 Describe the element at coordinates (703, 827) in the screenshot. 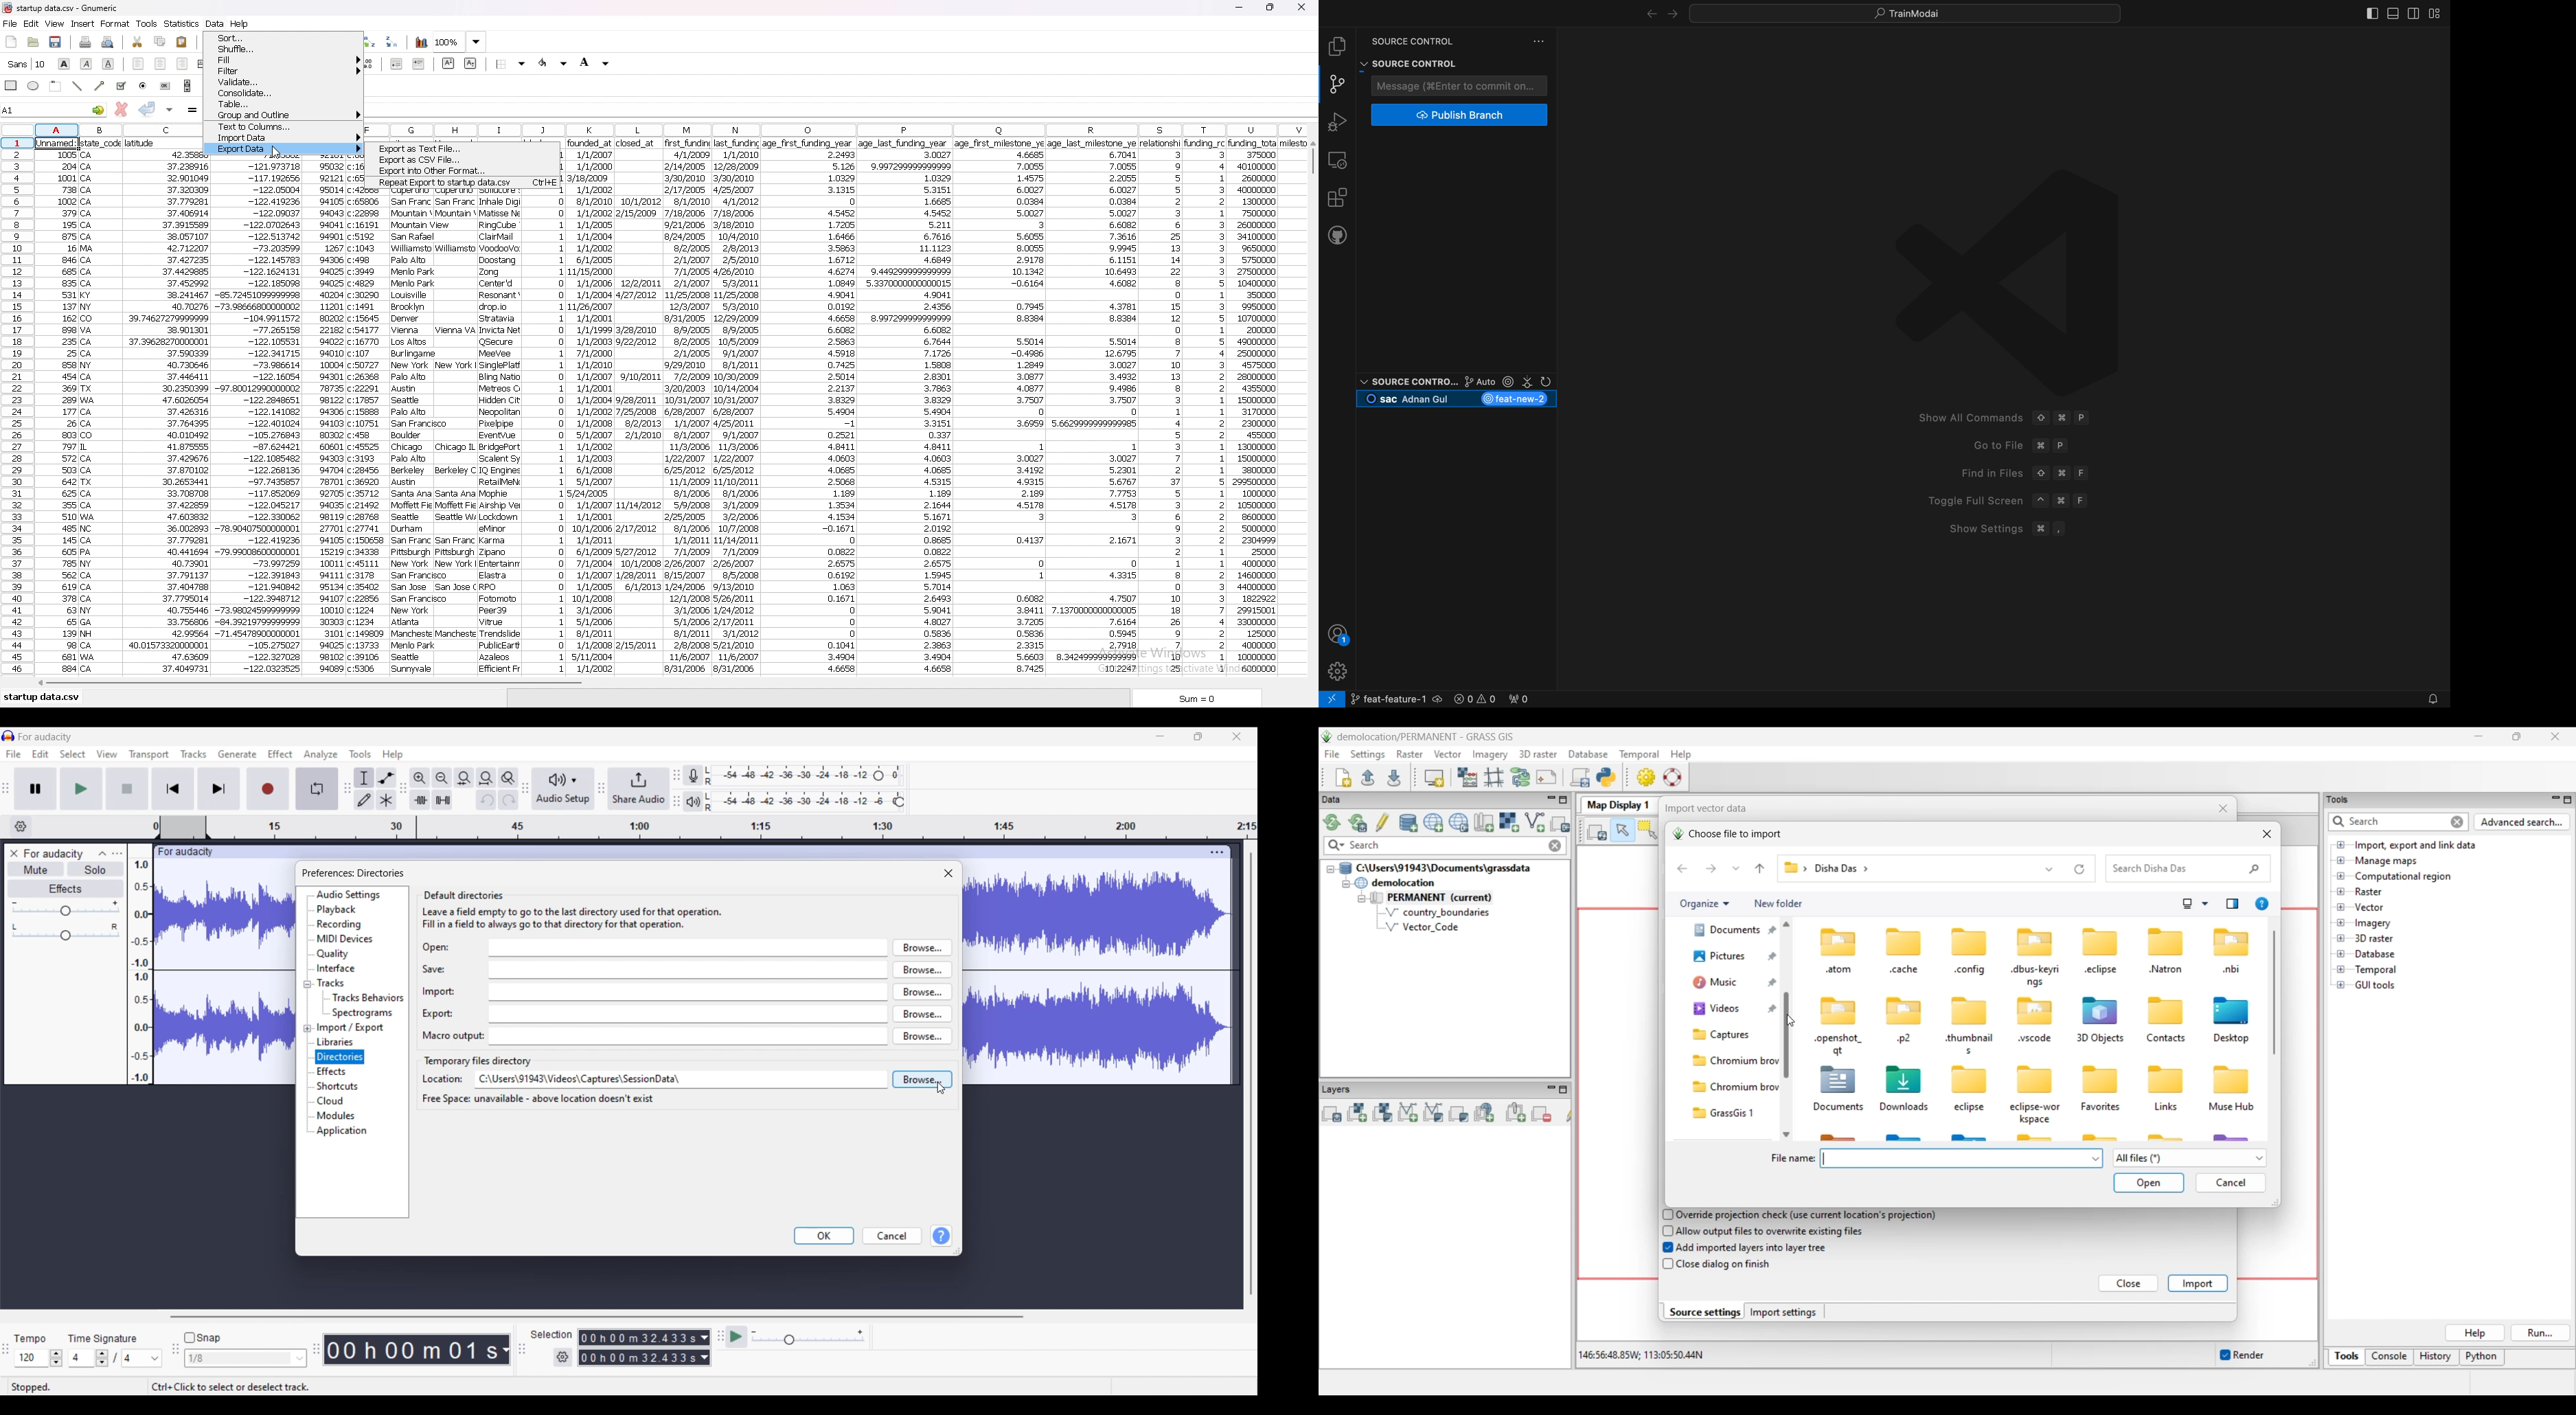

I see `timestamp` at that location.